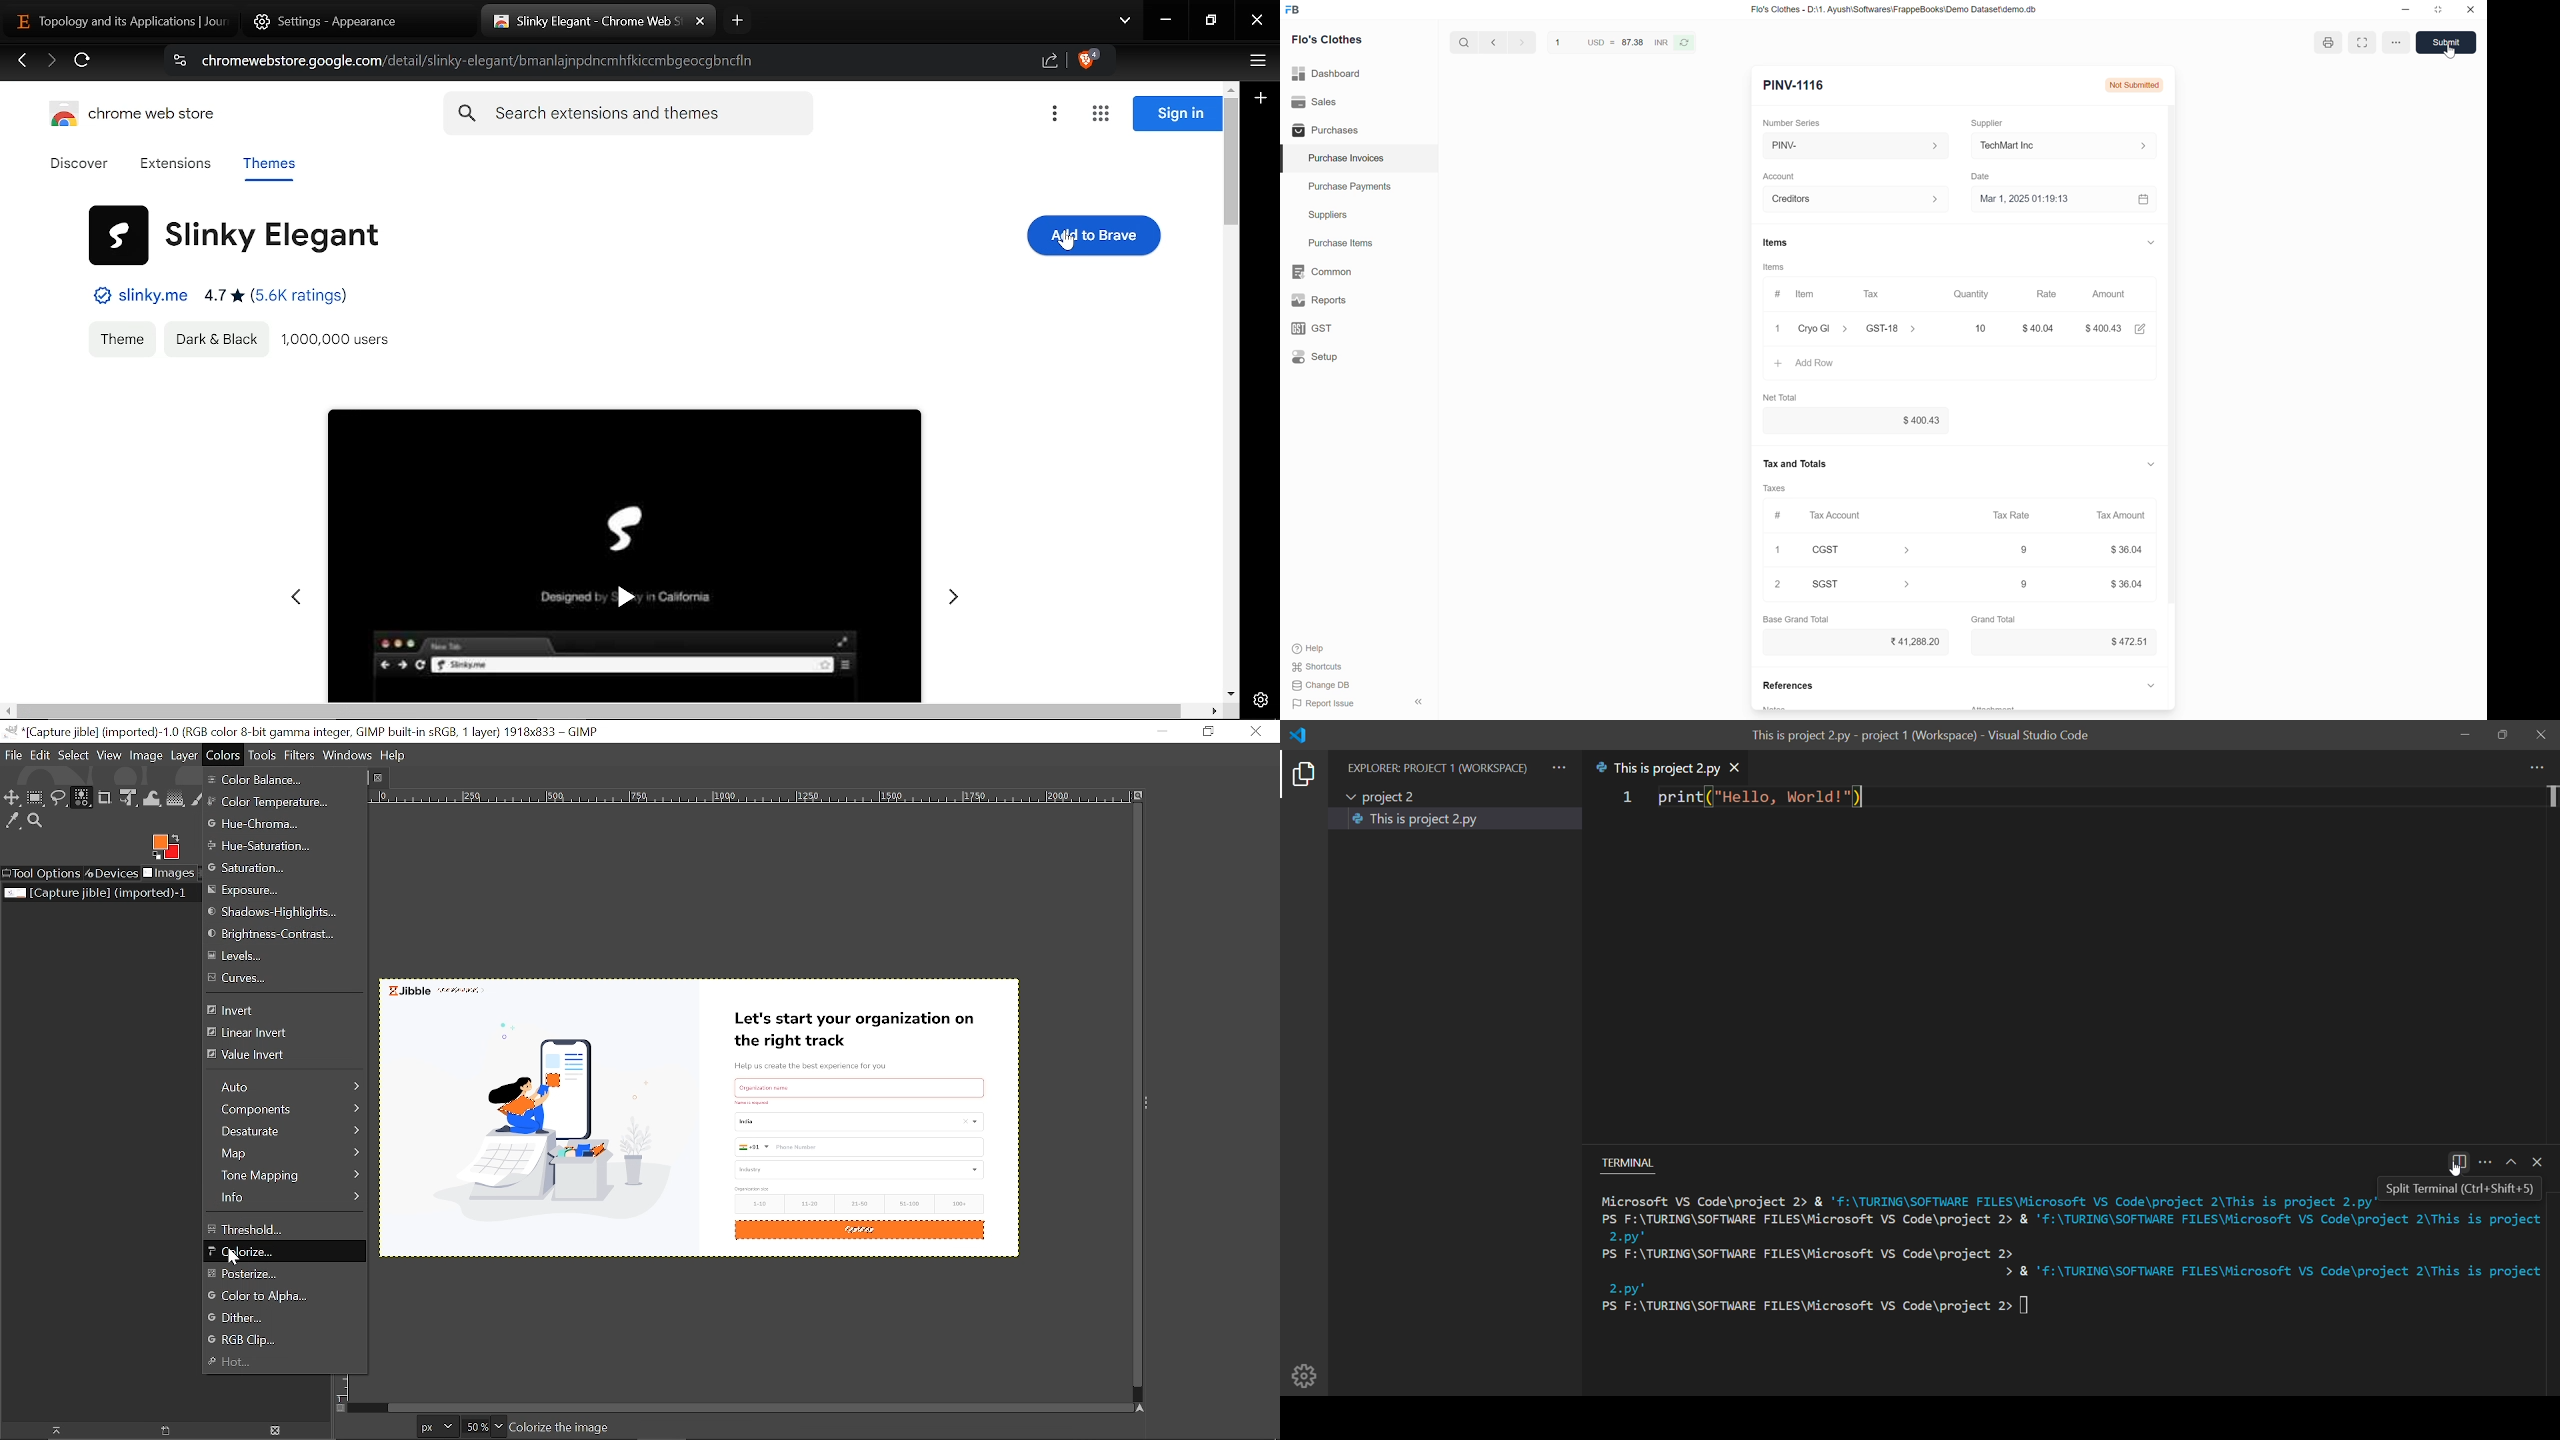 This screenshot has height=1456, width=2576. Describe the element at coordinates (286, 1197) in the screenshot. I see `info` at that location.